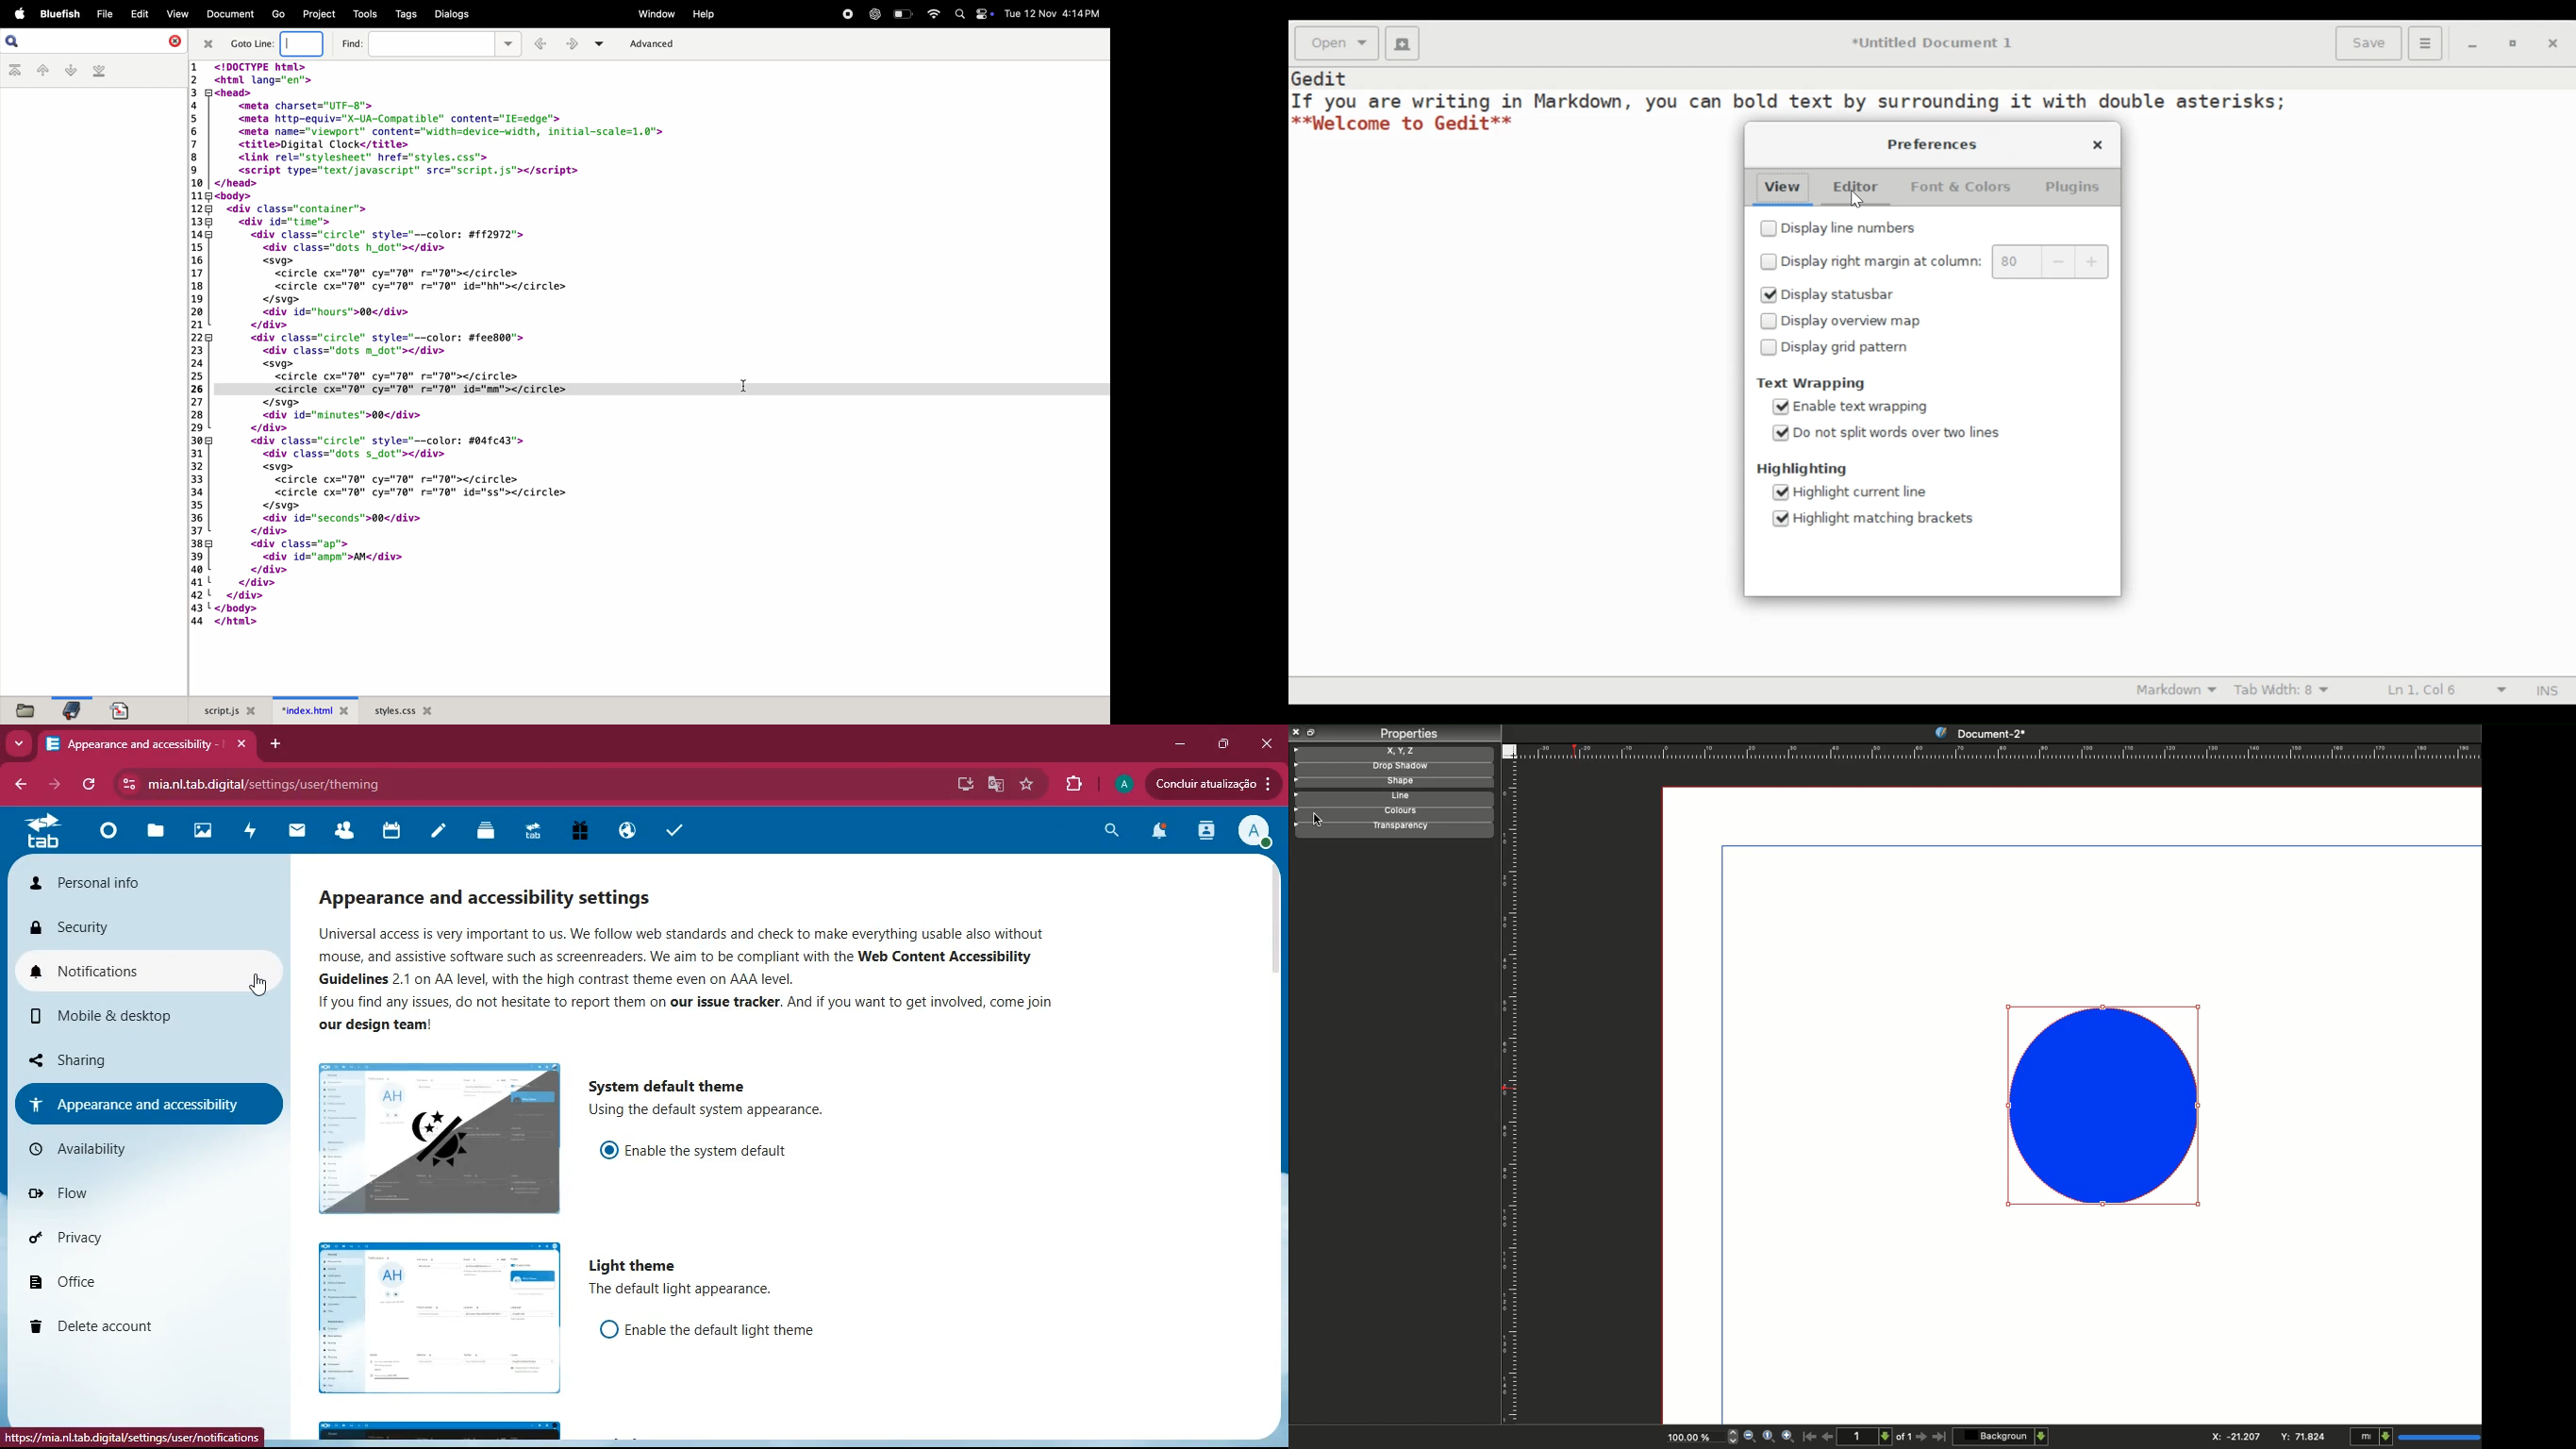 This screenshot has height=1456, width=2576. I want to click on cursor, so click(1859, 200).